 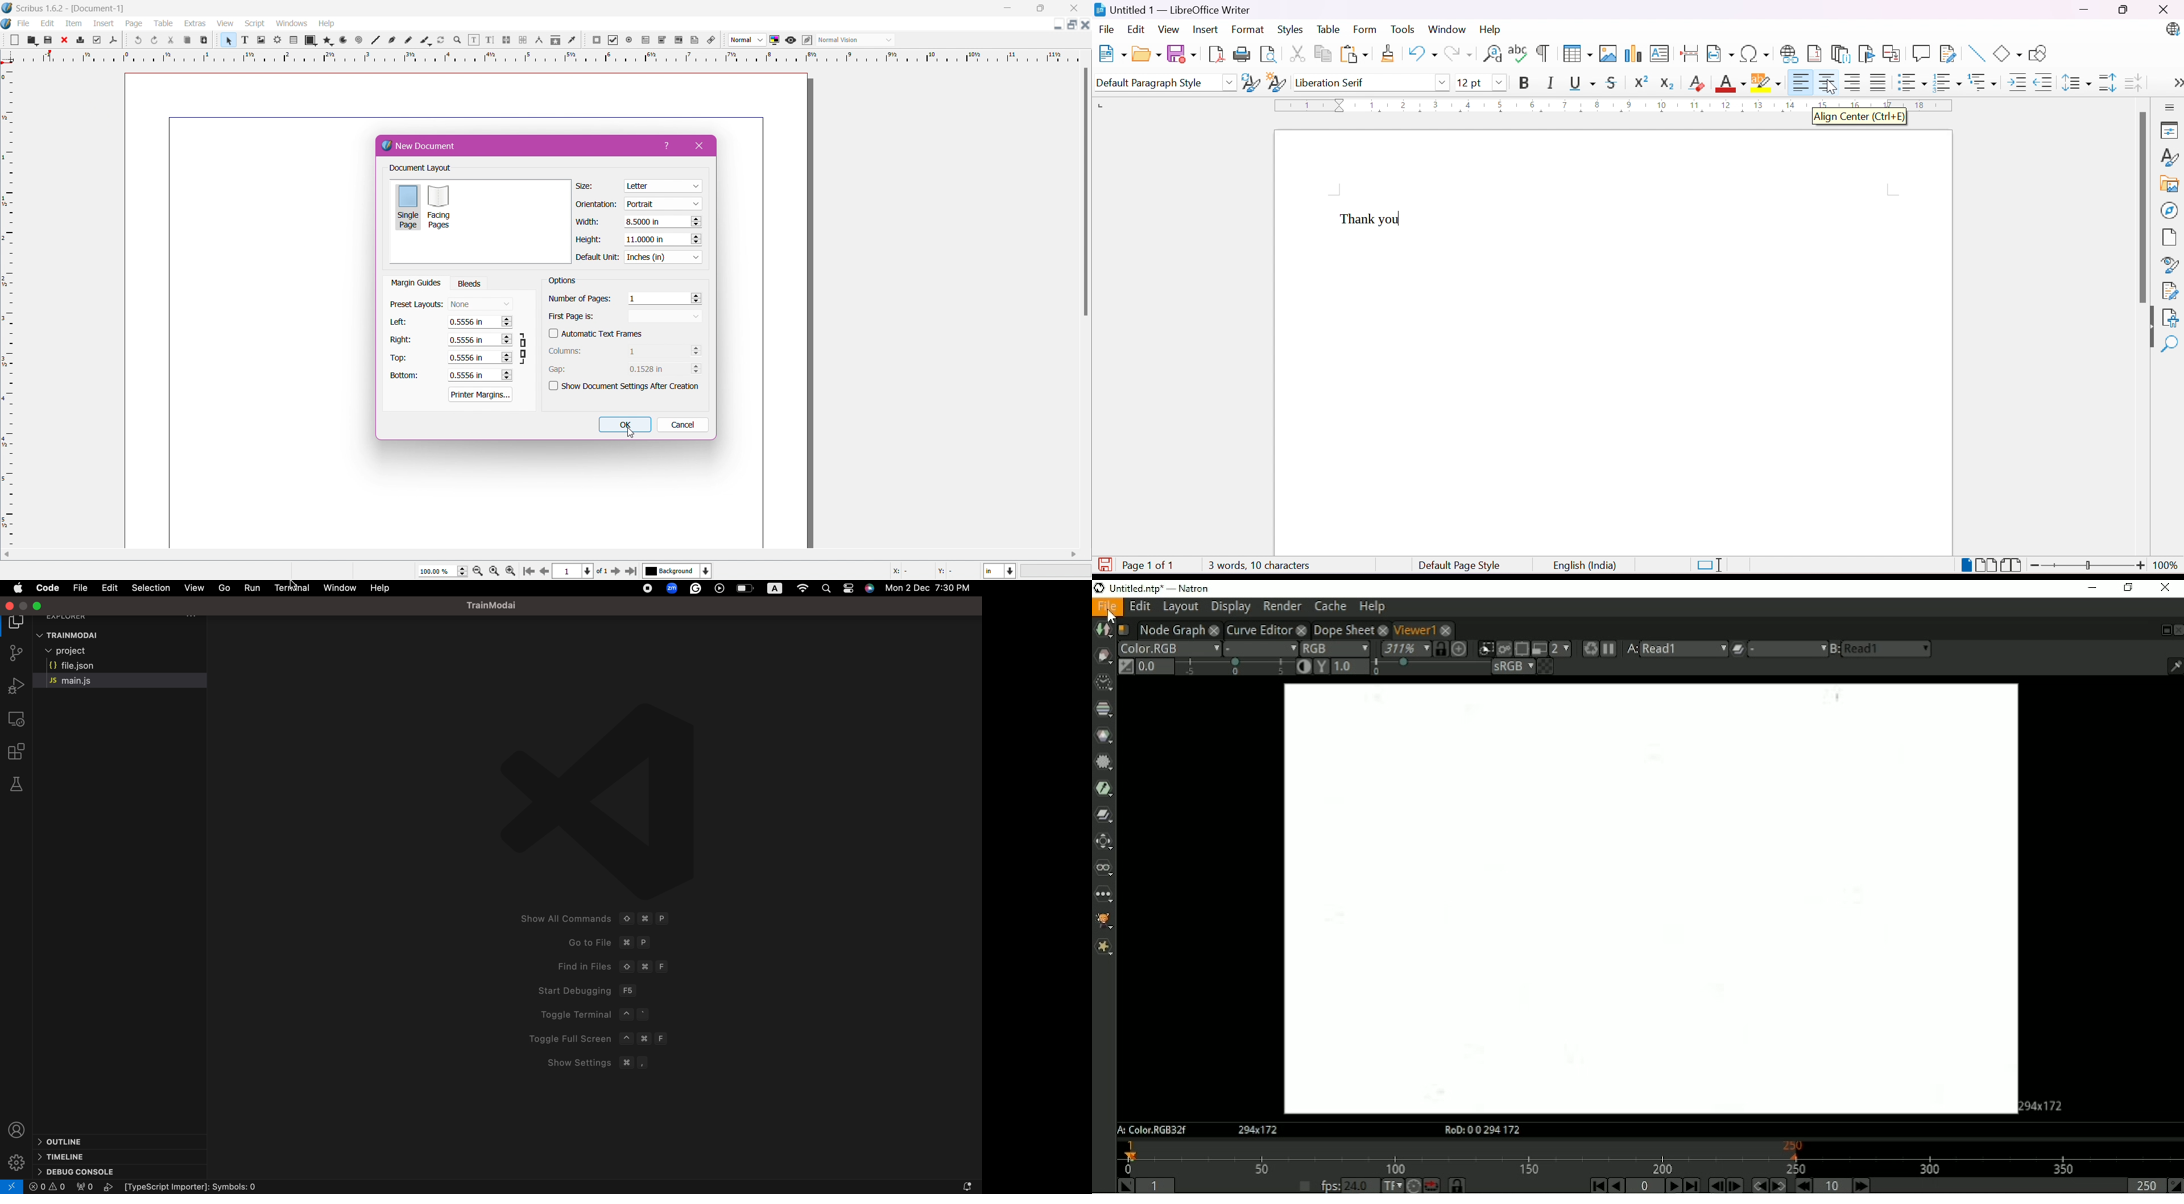 I want to click on open folder, so click(x=32, y=41).